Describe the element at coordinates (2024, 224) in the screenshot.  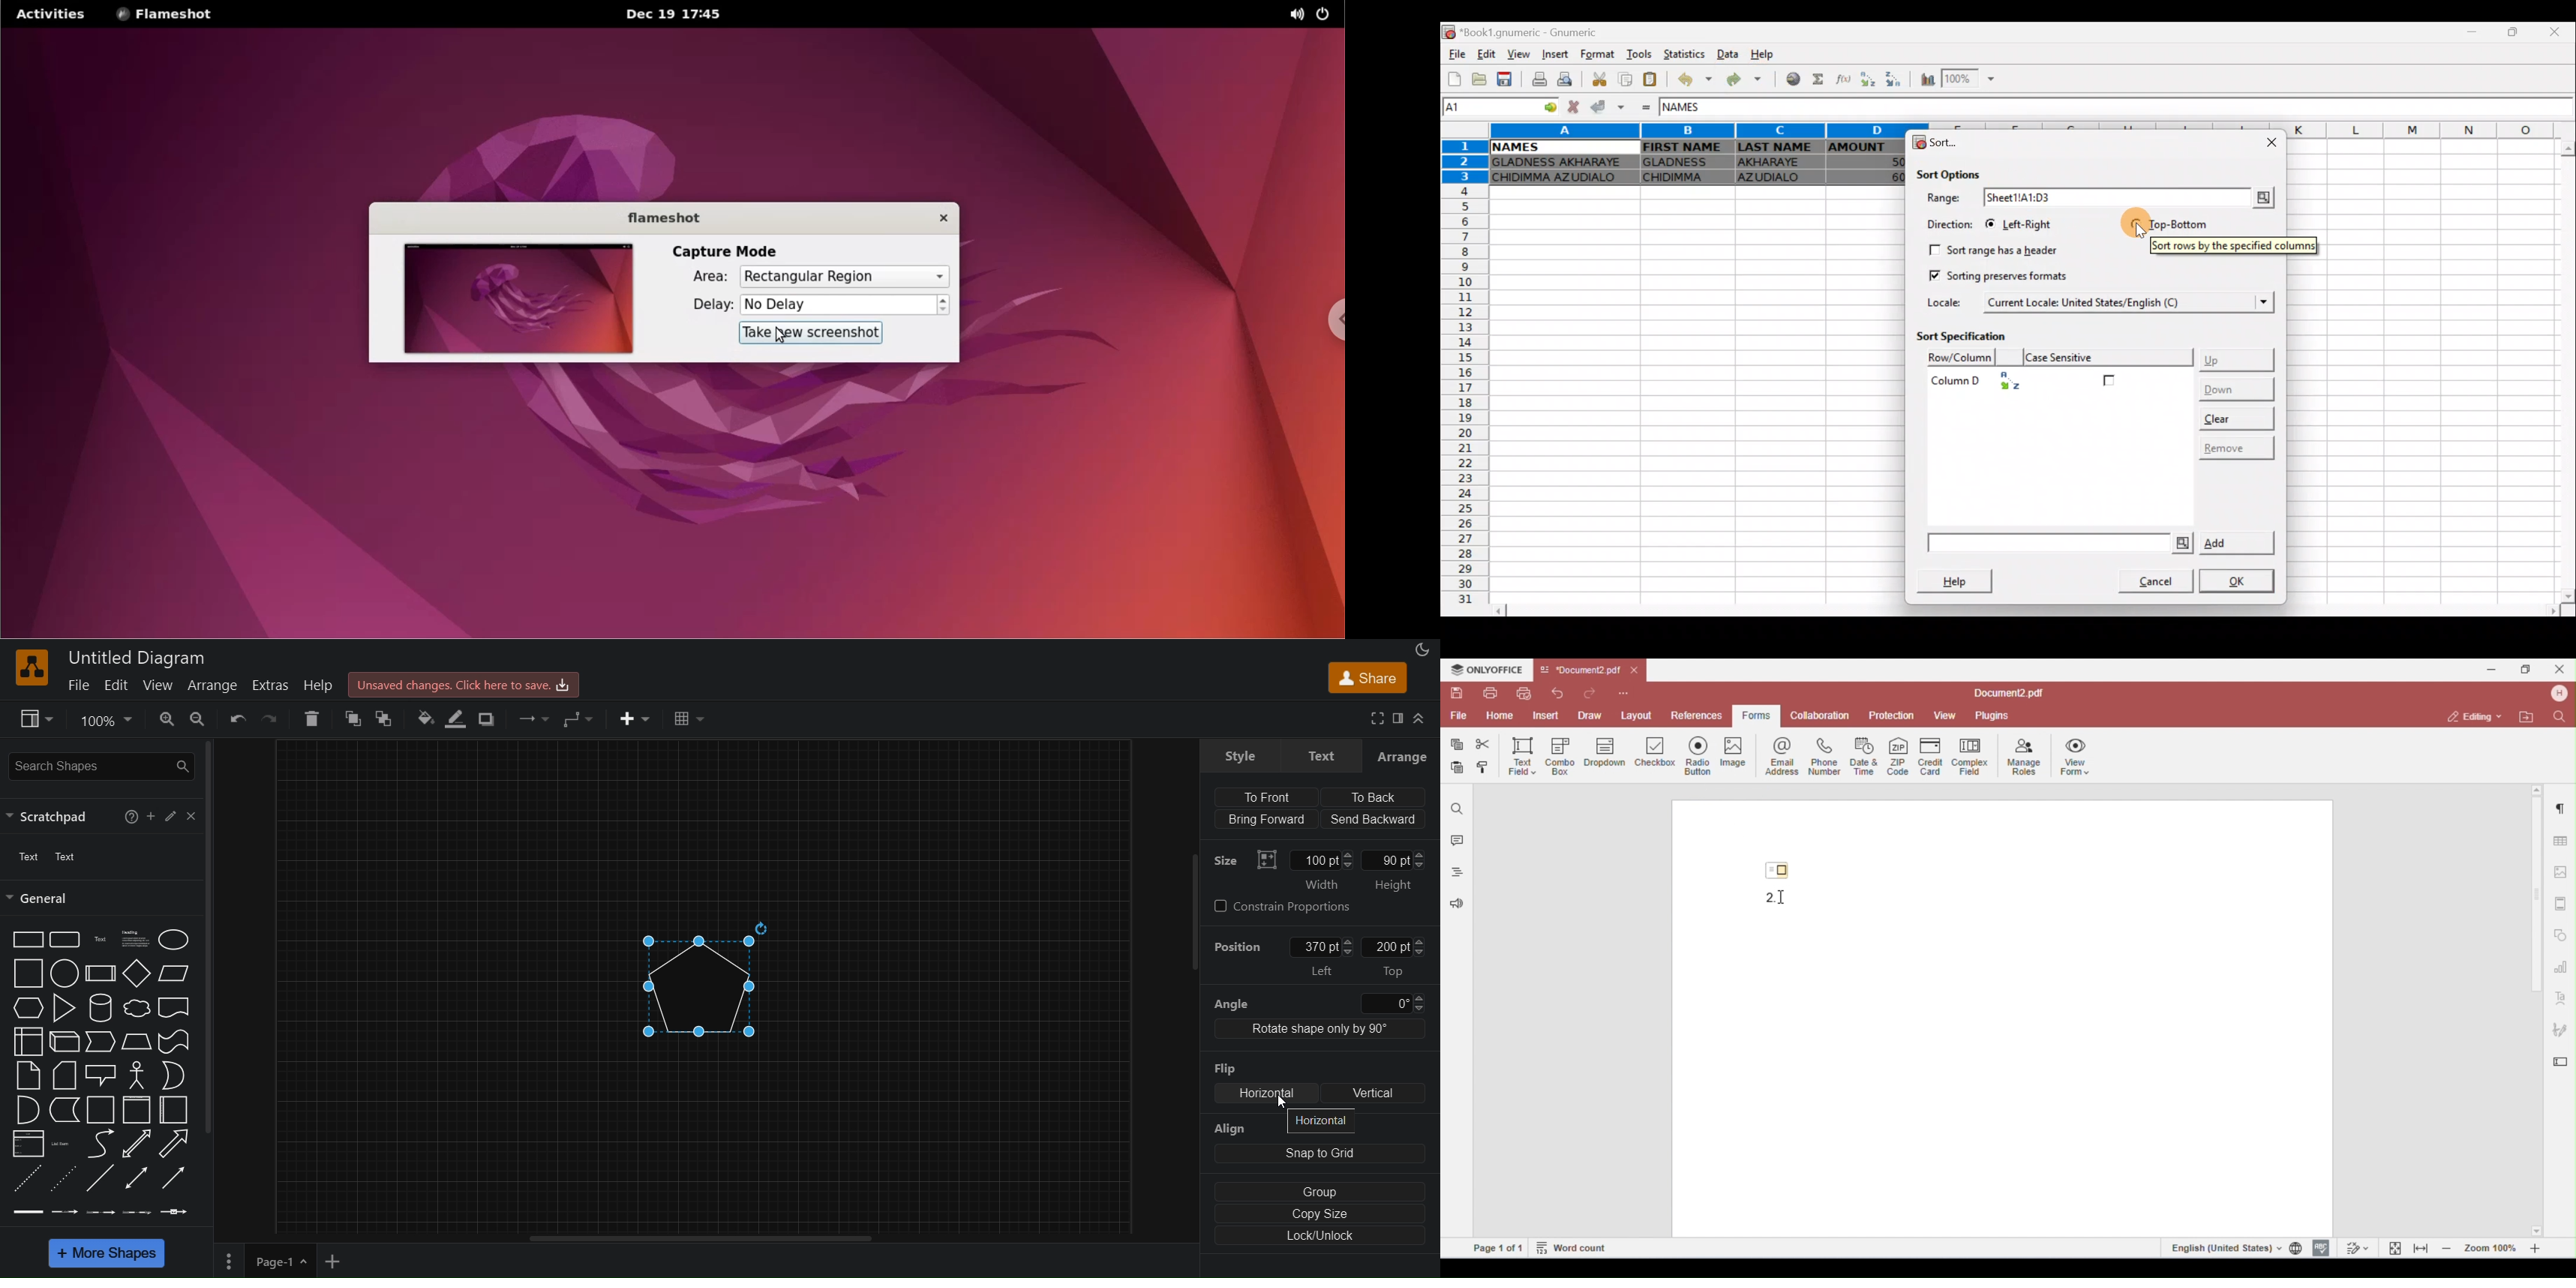
I see `Left-right` at that location.